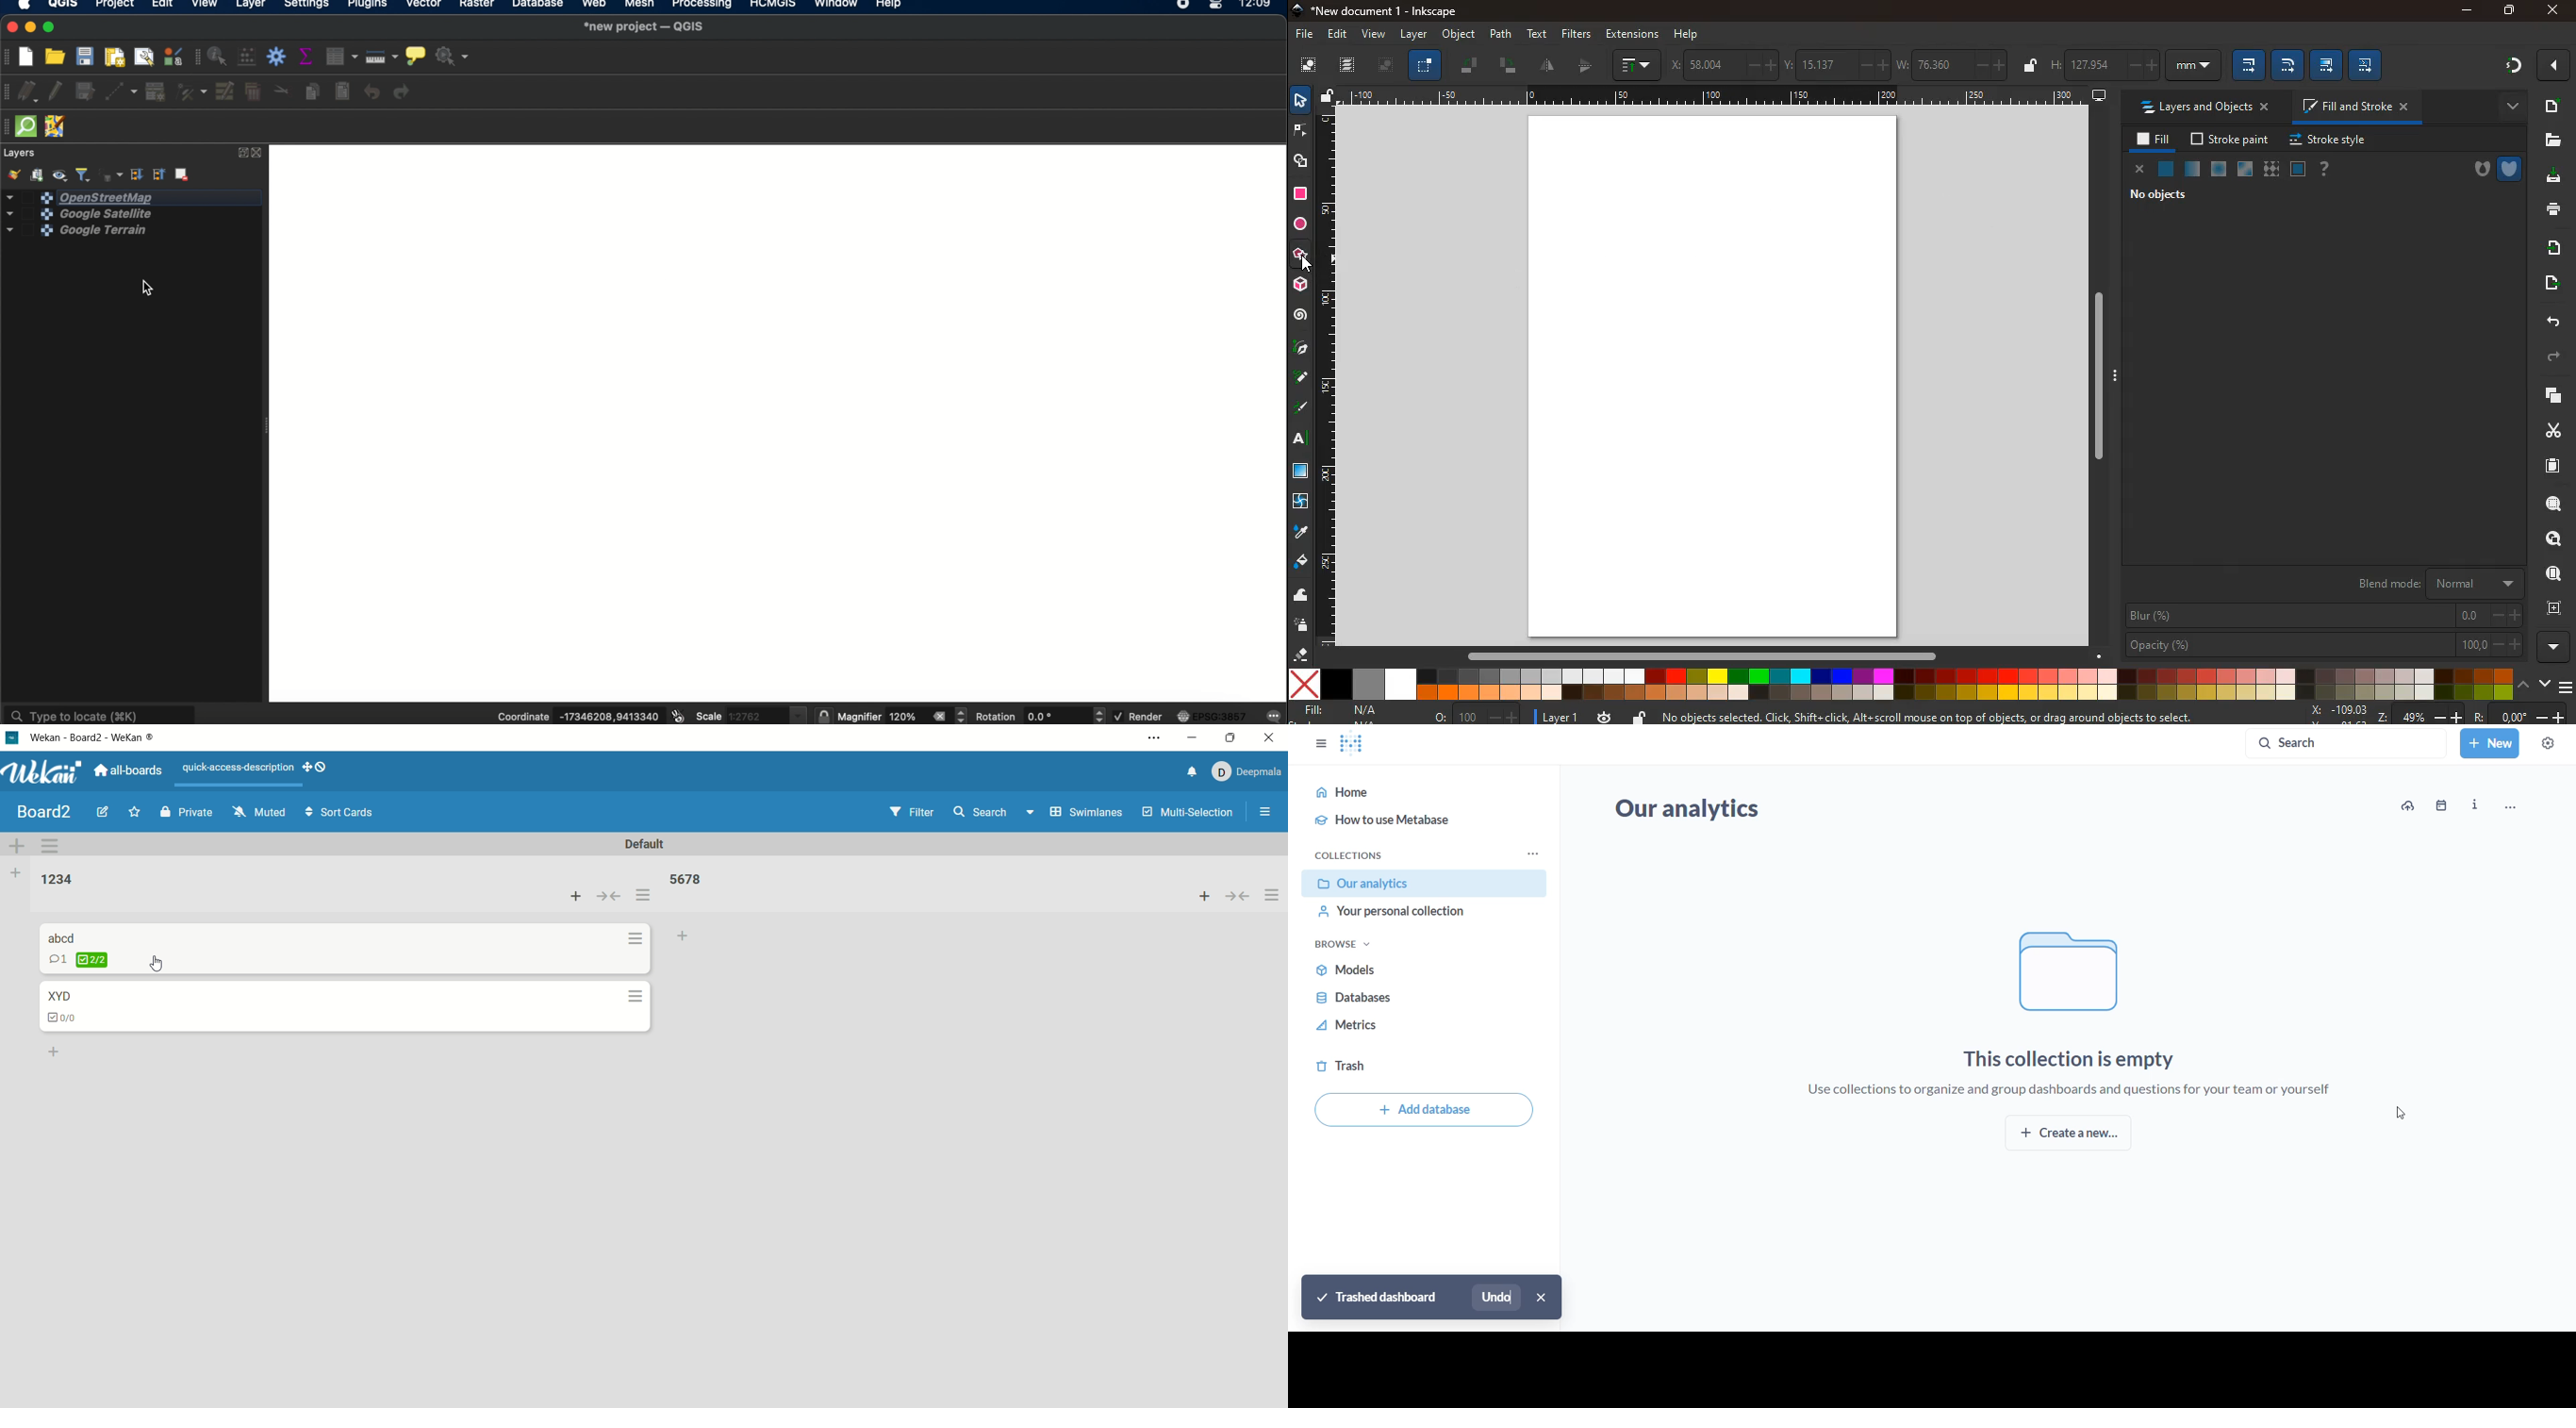  Describe the element at coordinates (155, 92) in the screenshot. I see `add record` at that location.